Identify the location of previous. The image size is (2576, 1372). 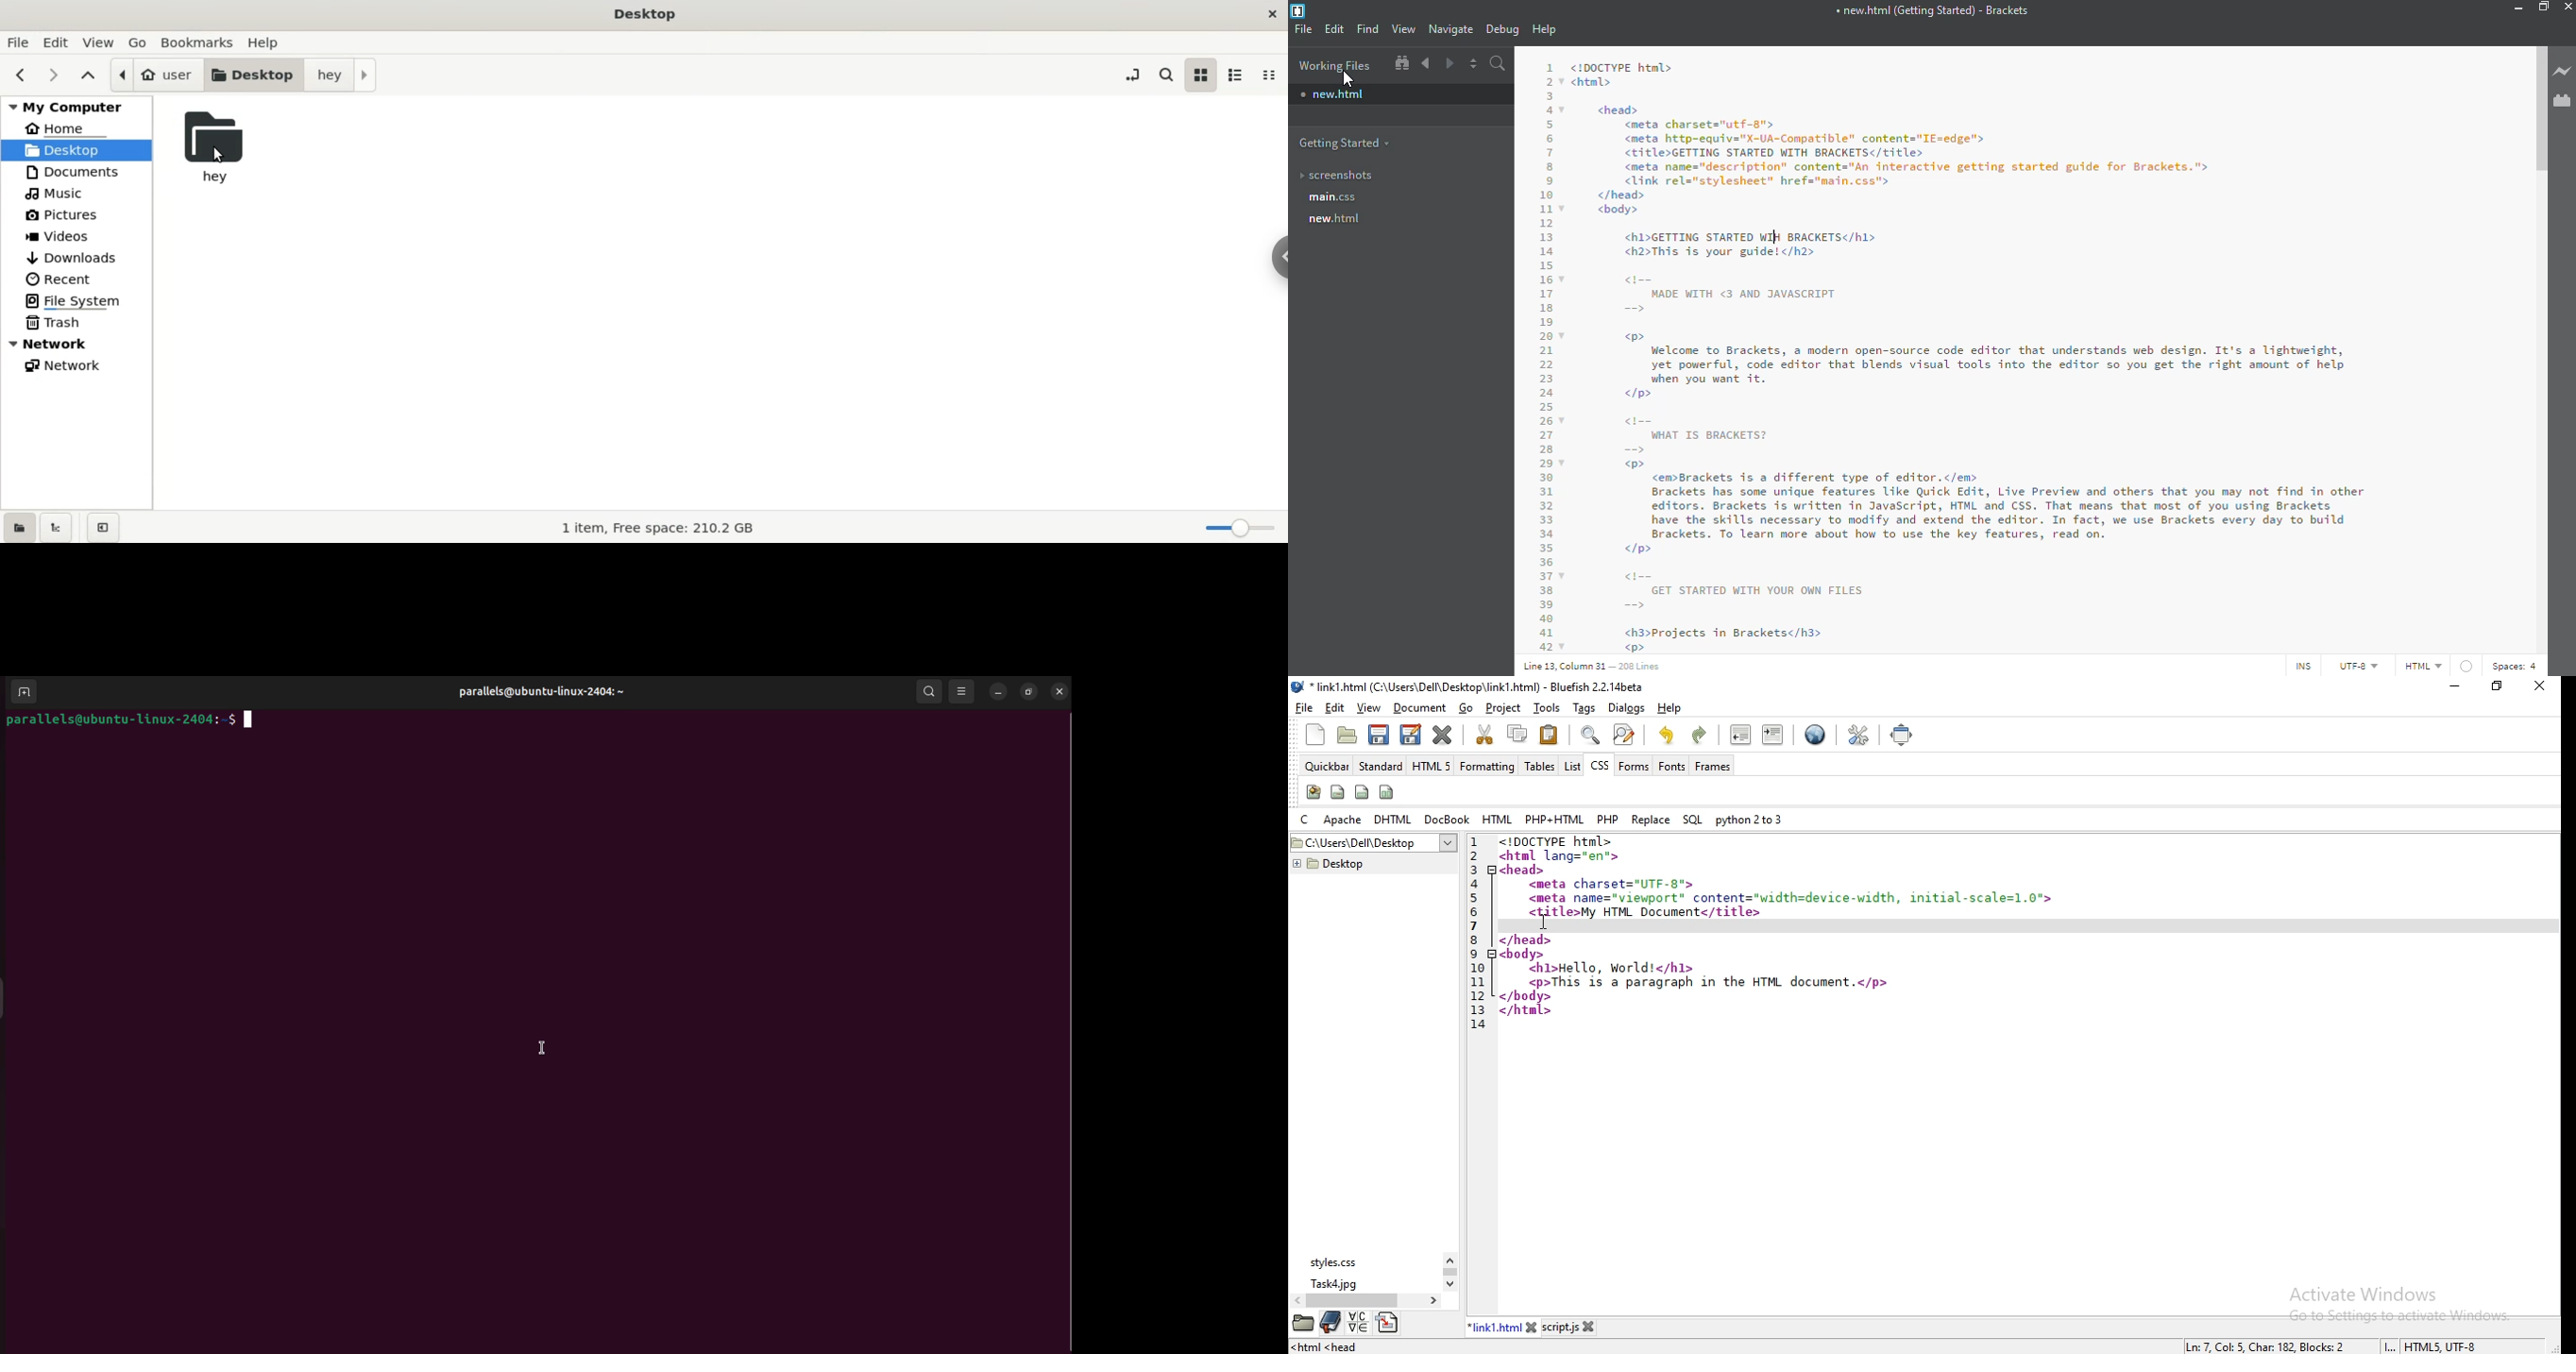
(18, 73).